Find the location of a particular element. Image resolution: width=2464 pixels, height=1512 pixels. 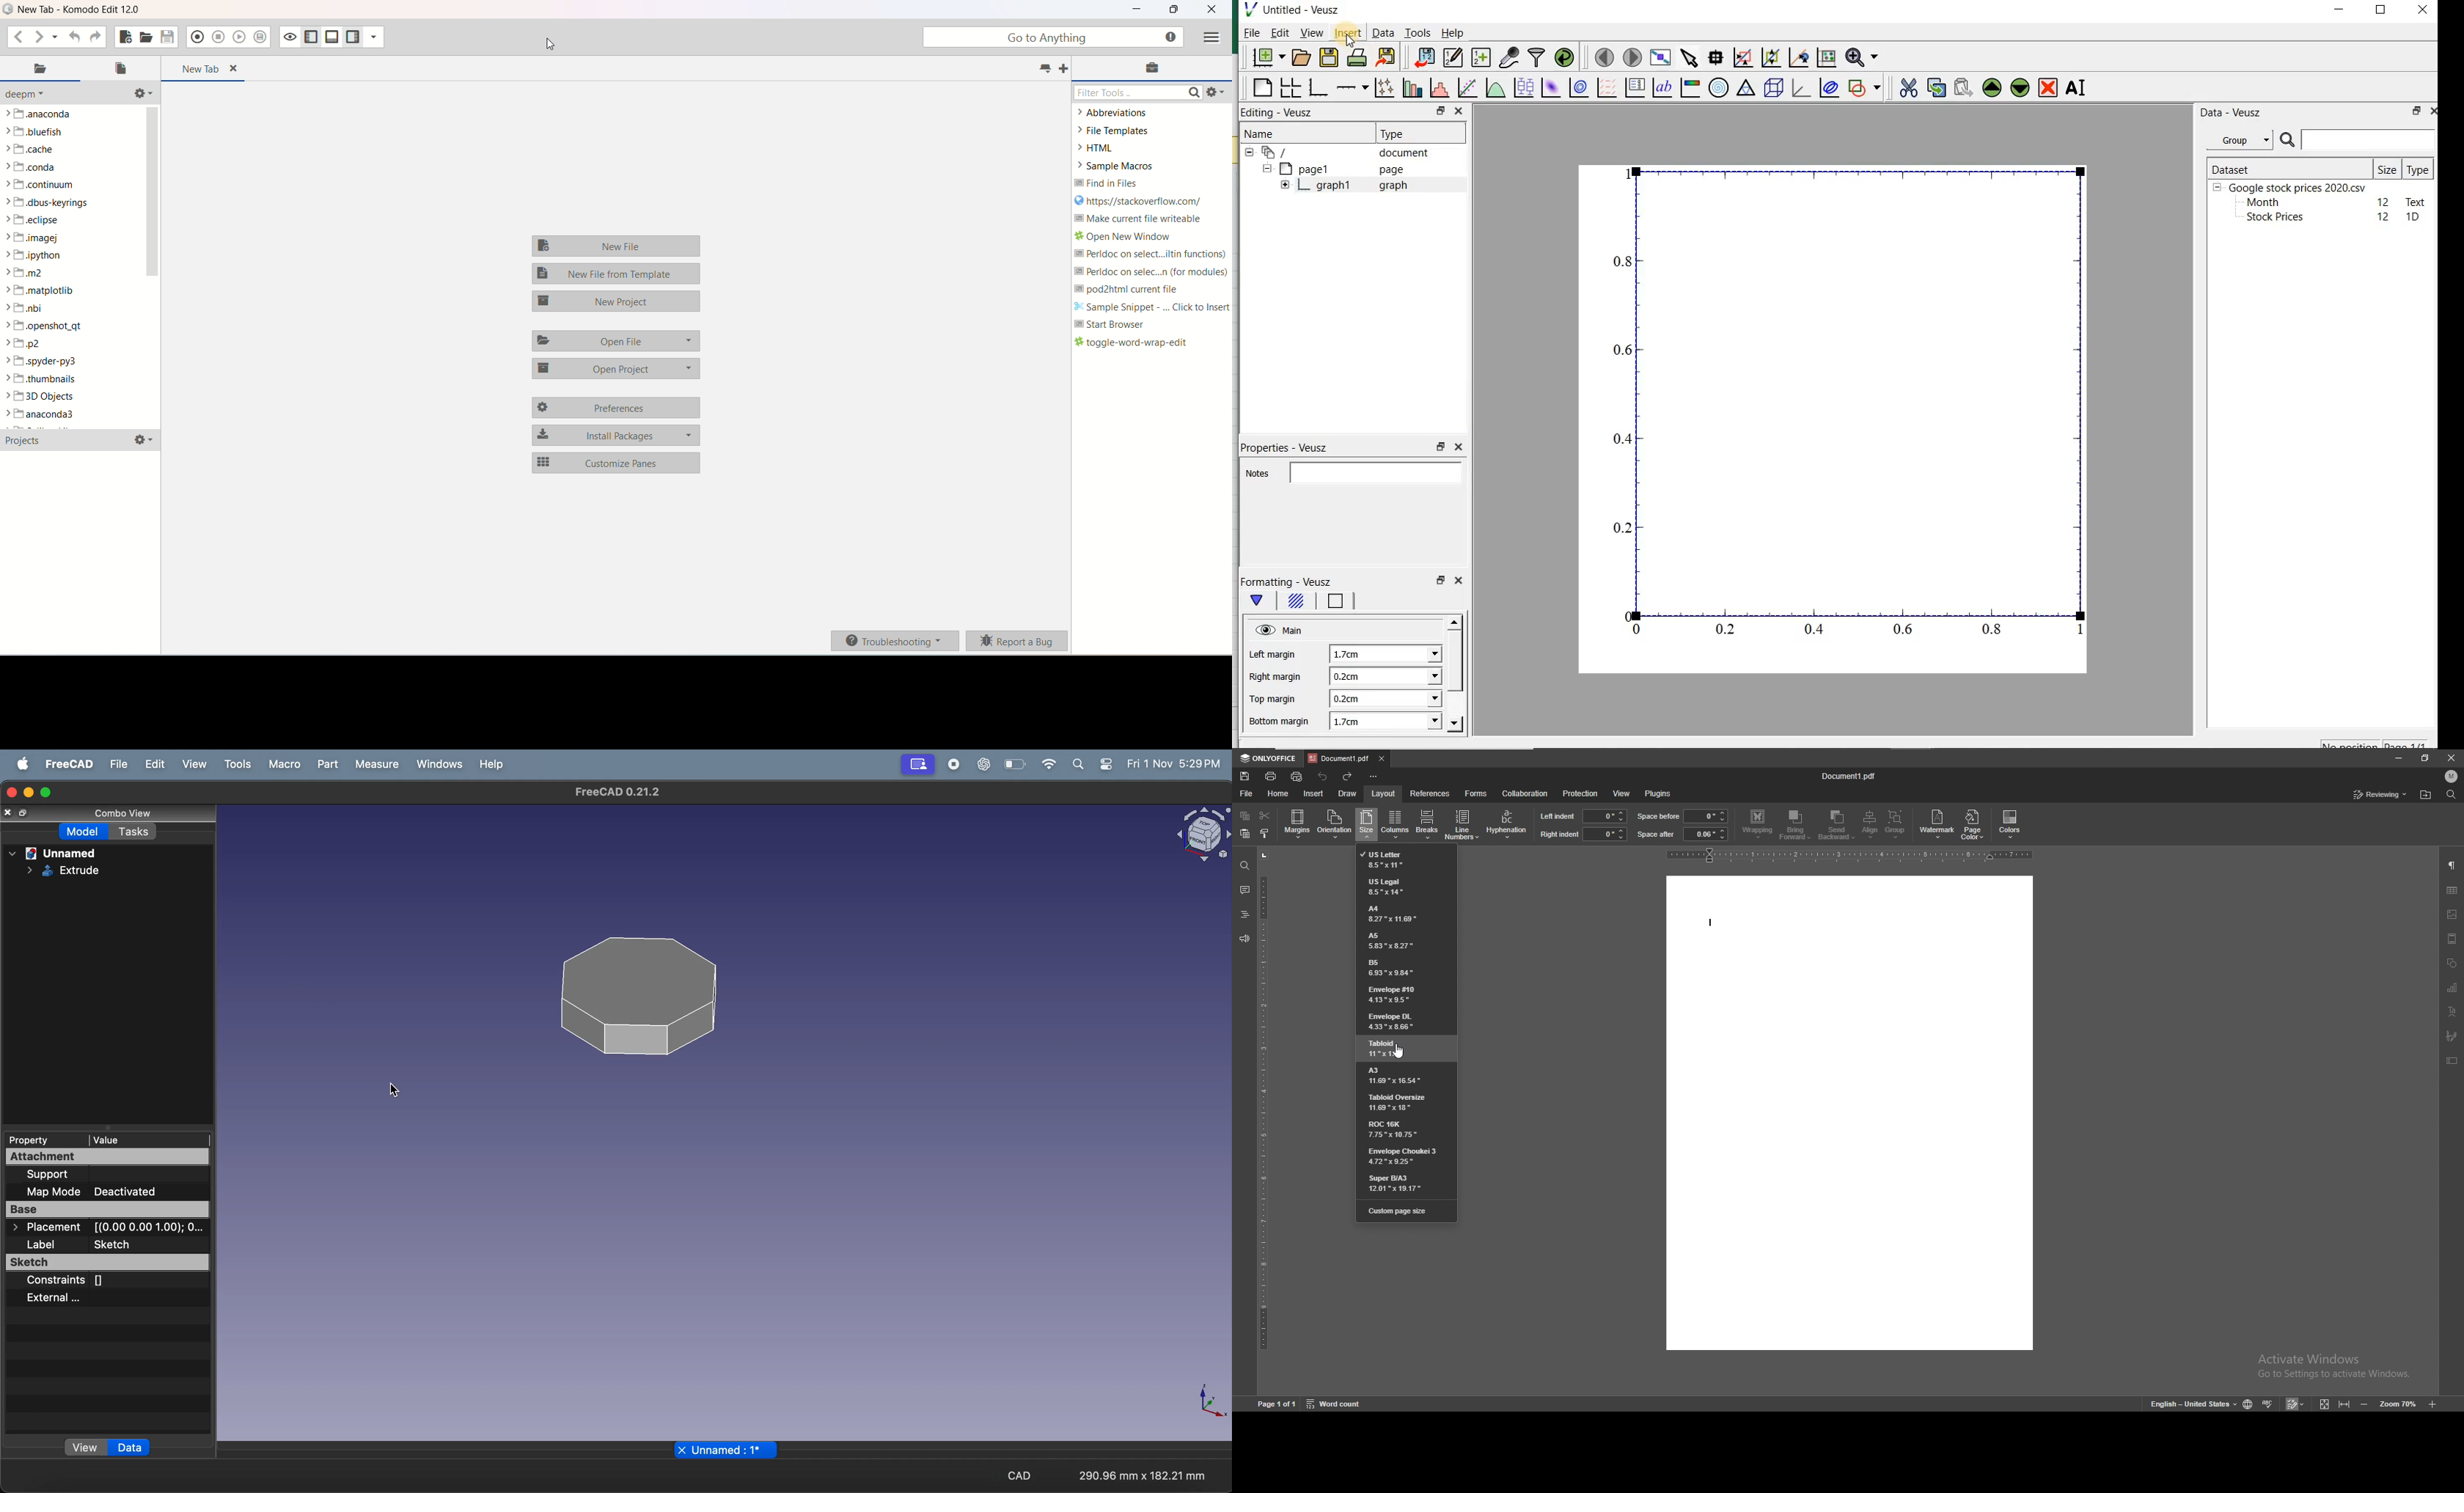

fit a function to data is located at coordinates (1466, 88).